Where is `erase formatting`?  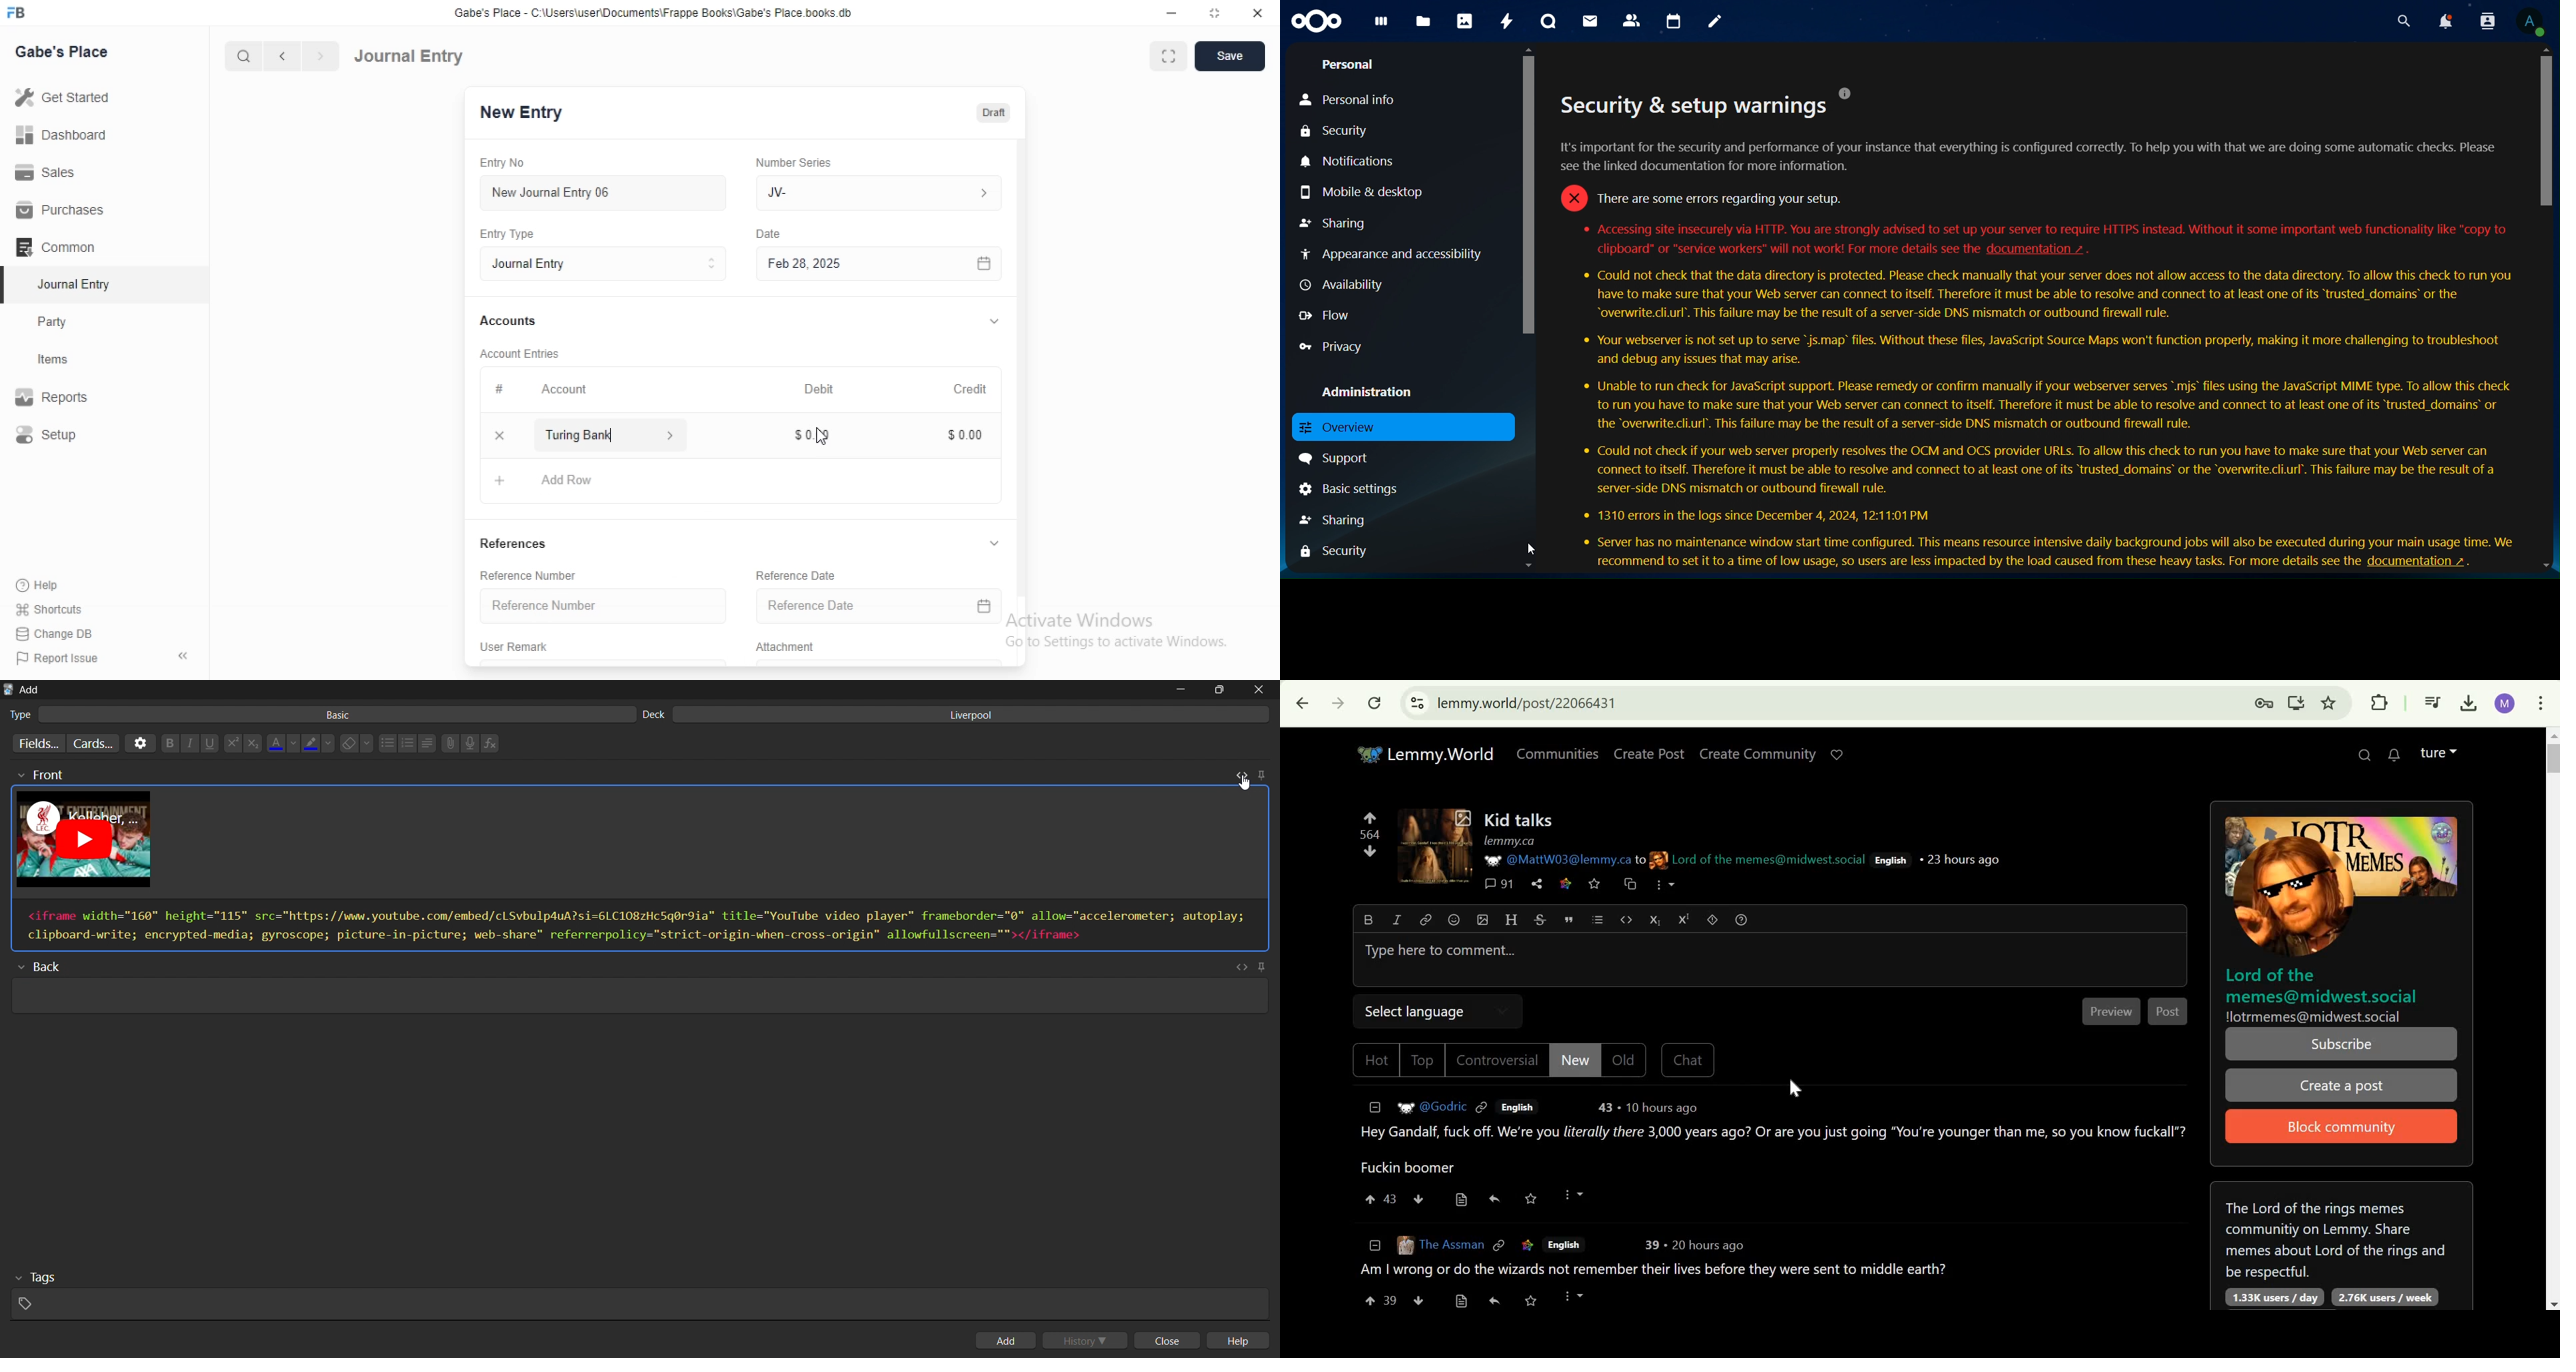
erase formatting is located at coordinates (359, 743).